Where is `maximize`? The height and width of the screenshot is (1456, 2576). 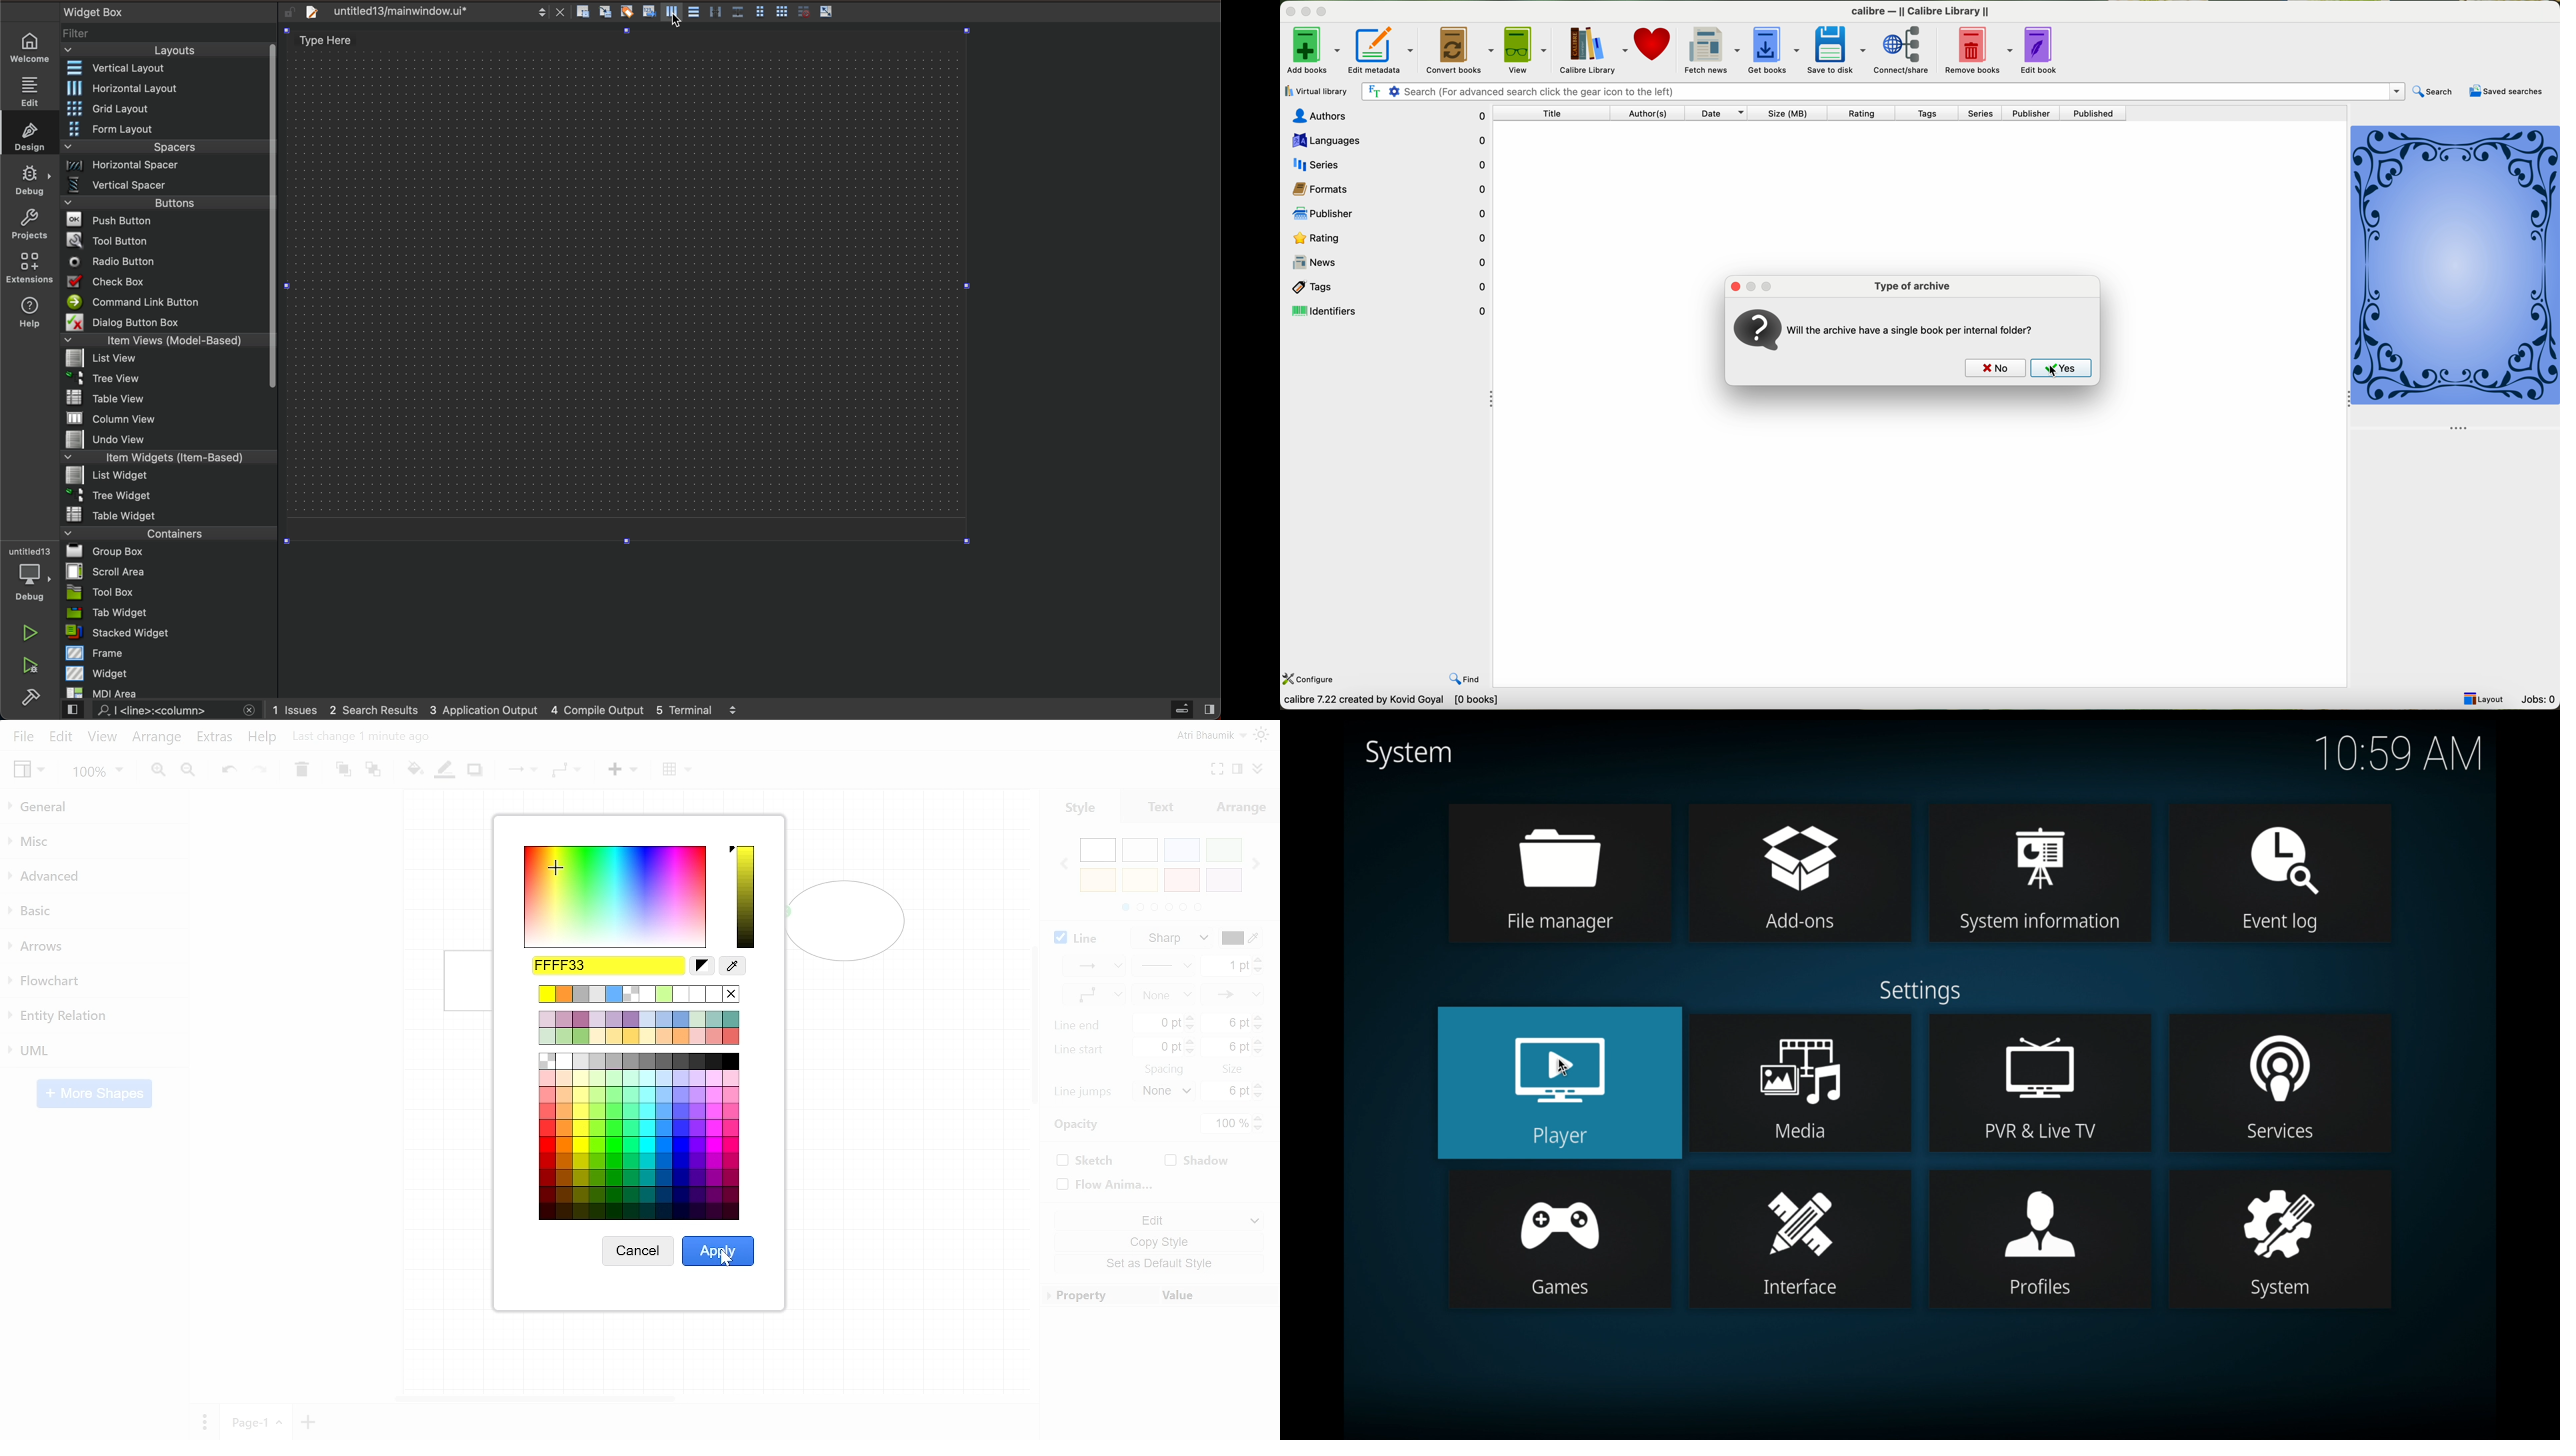
maximize is located at coordinates (1324, 11).